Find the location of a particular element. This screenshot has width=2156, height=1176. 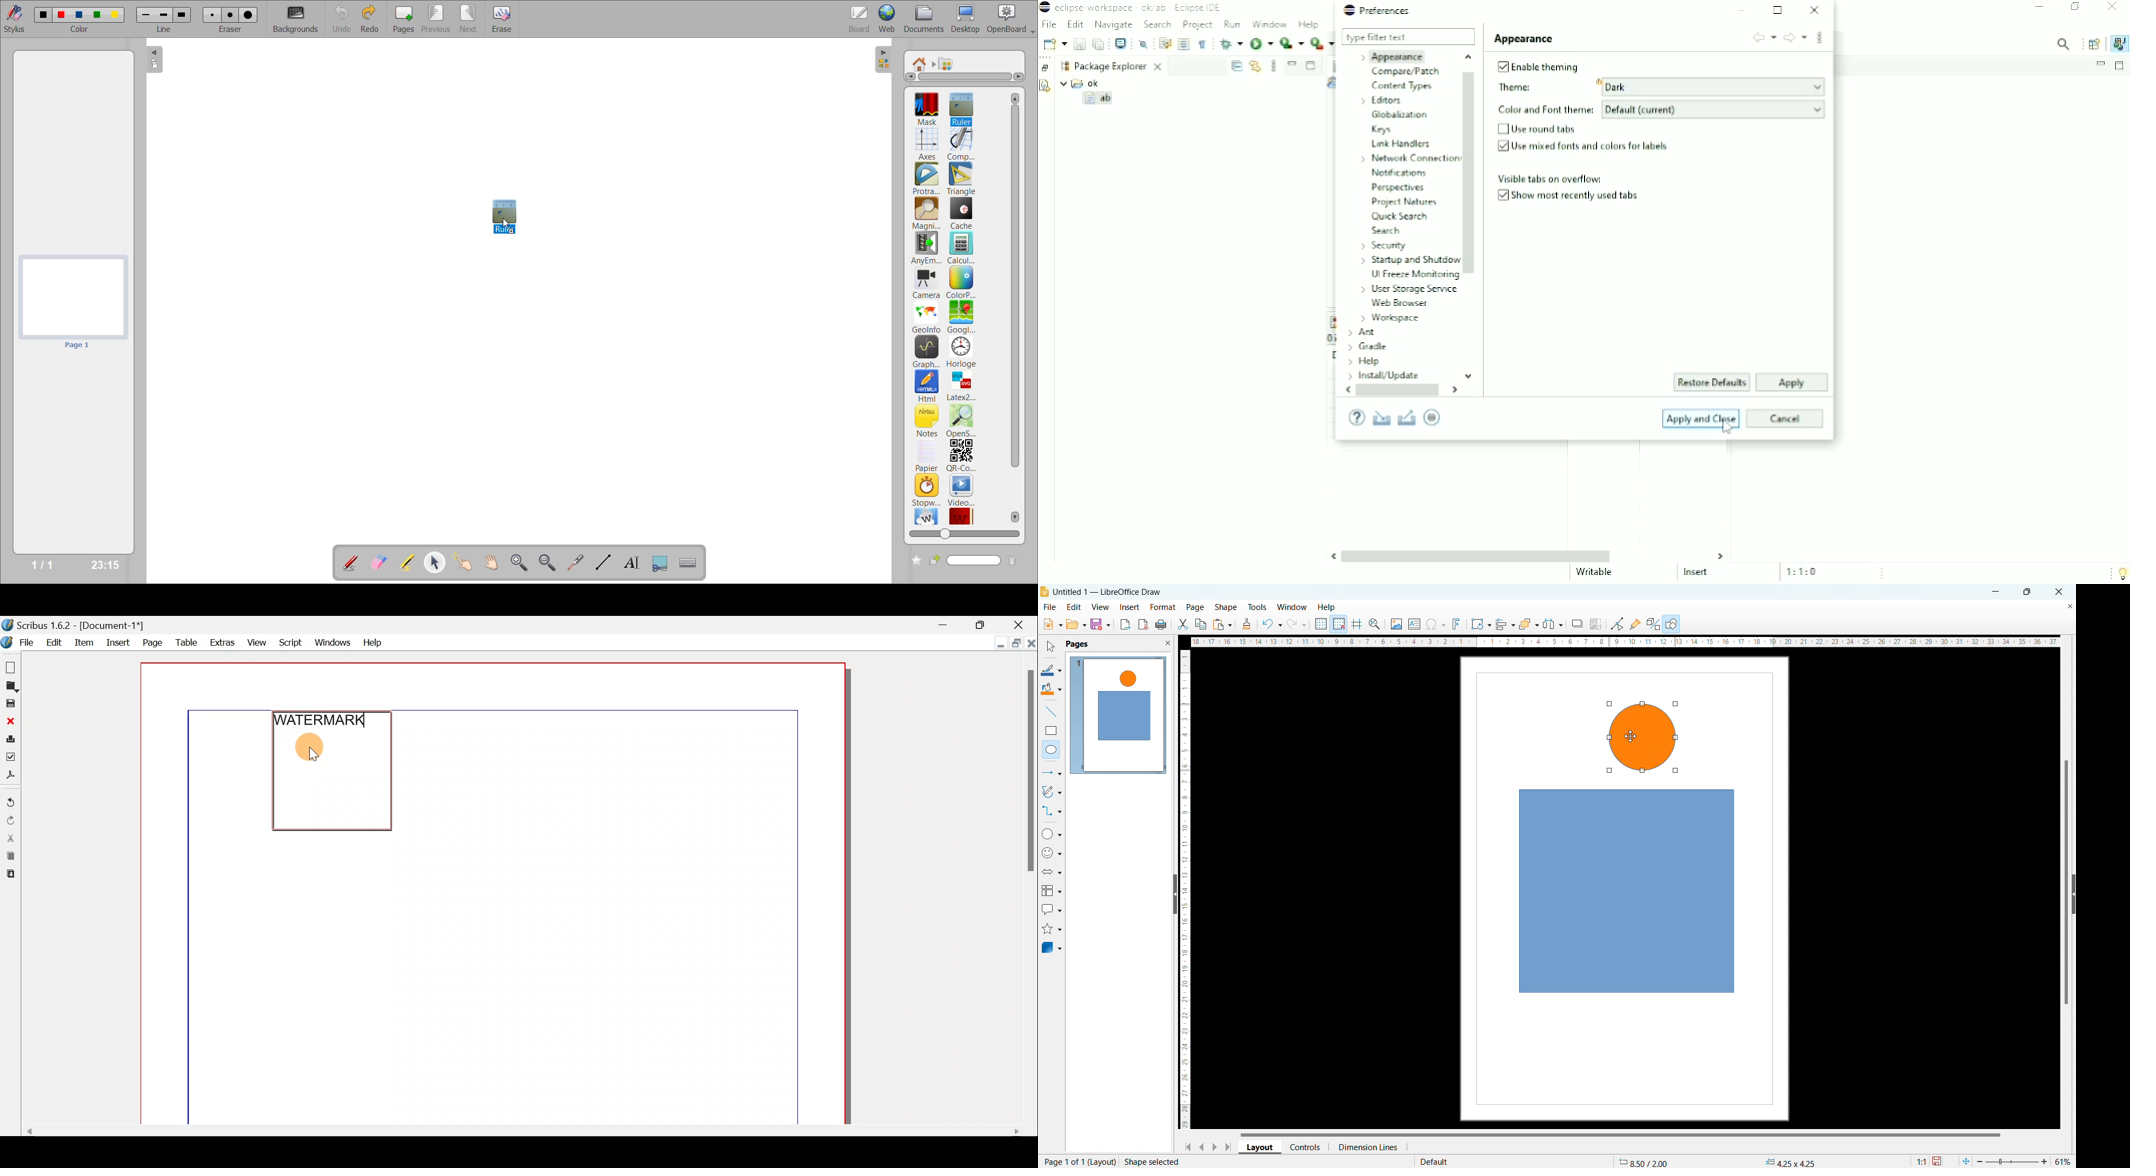

flowchart is located at coordinates (1052, 891).